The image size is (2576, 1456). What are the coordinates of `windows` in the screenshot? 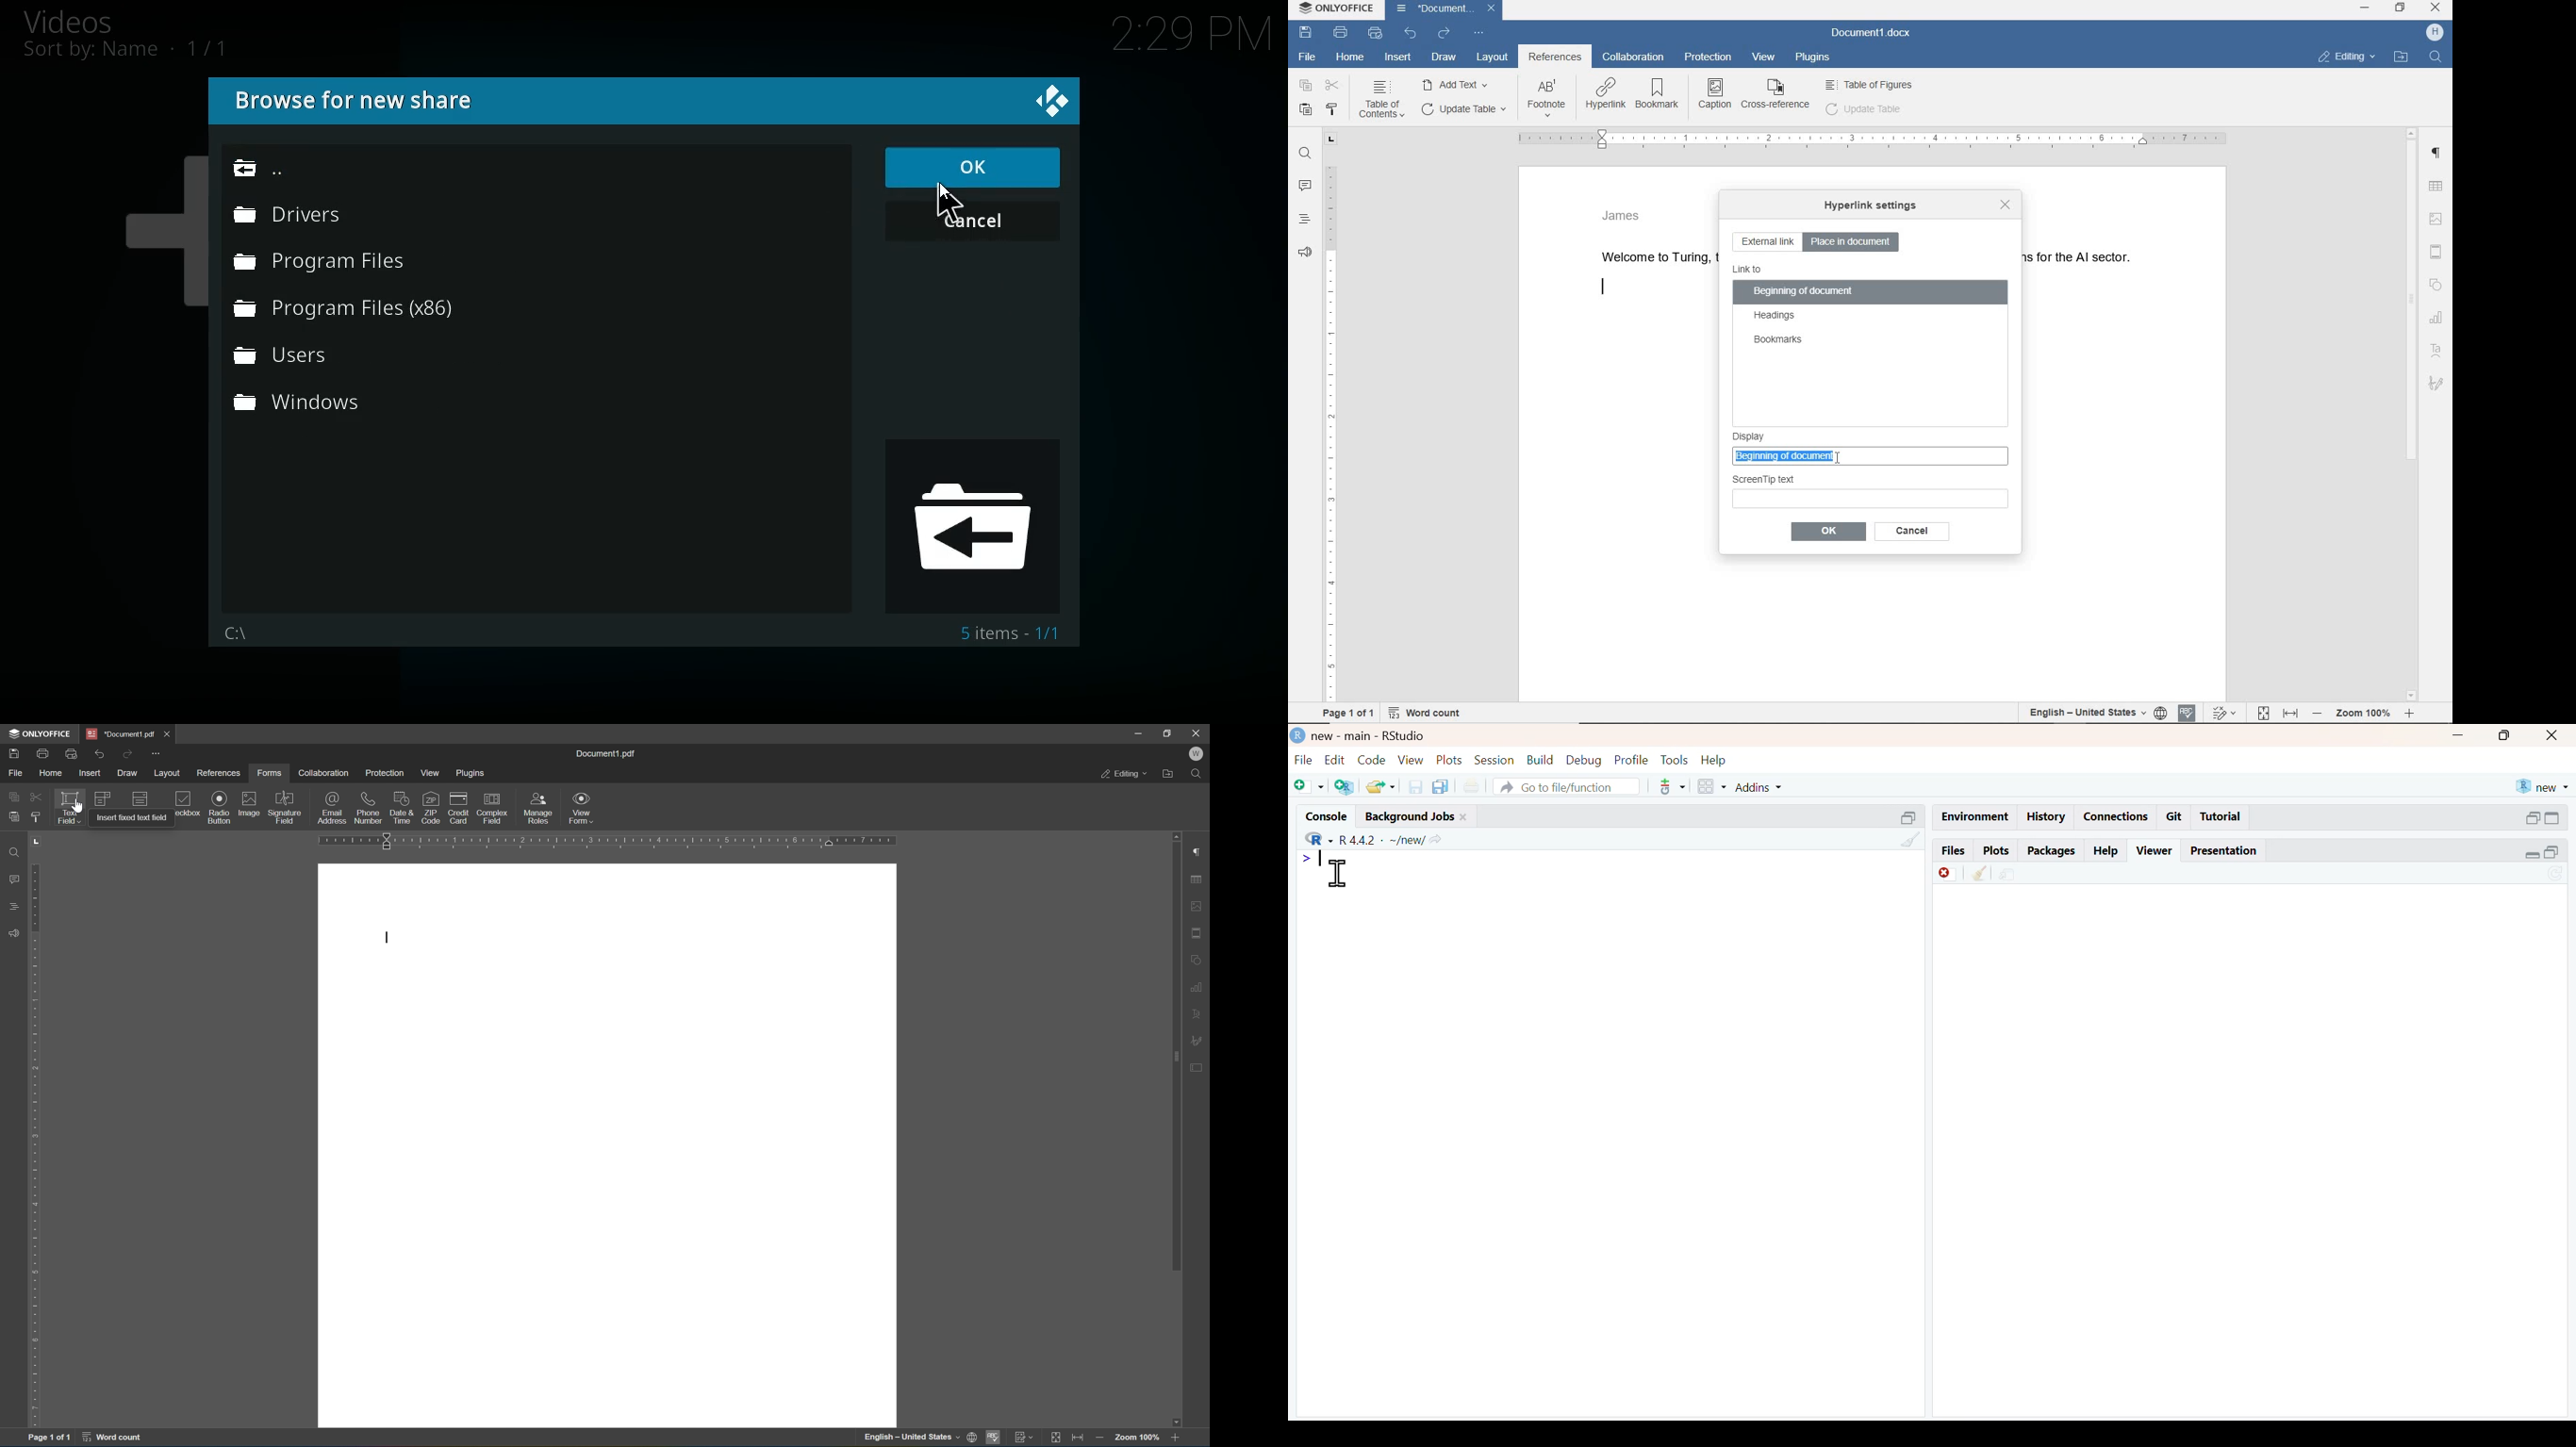 It's located at (340, 403).